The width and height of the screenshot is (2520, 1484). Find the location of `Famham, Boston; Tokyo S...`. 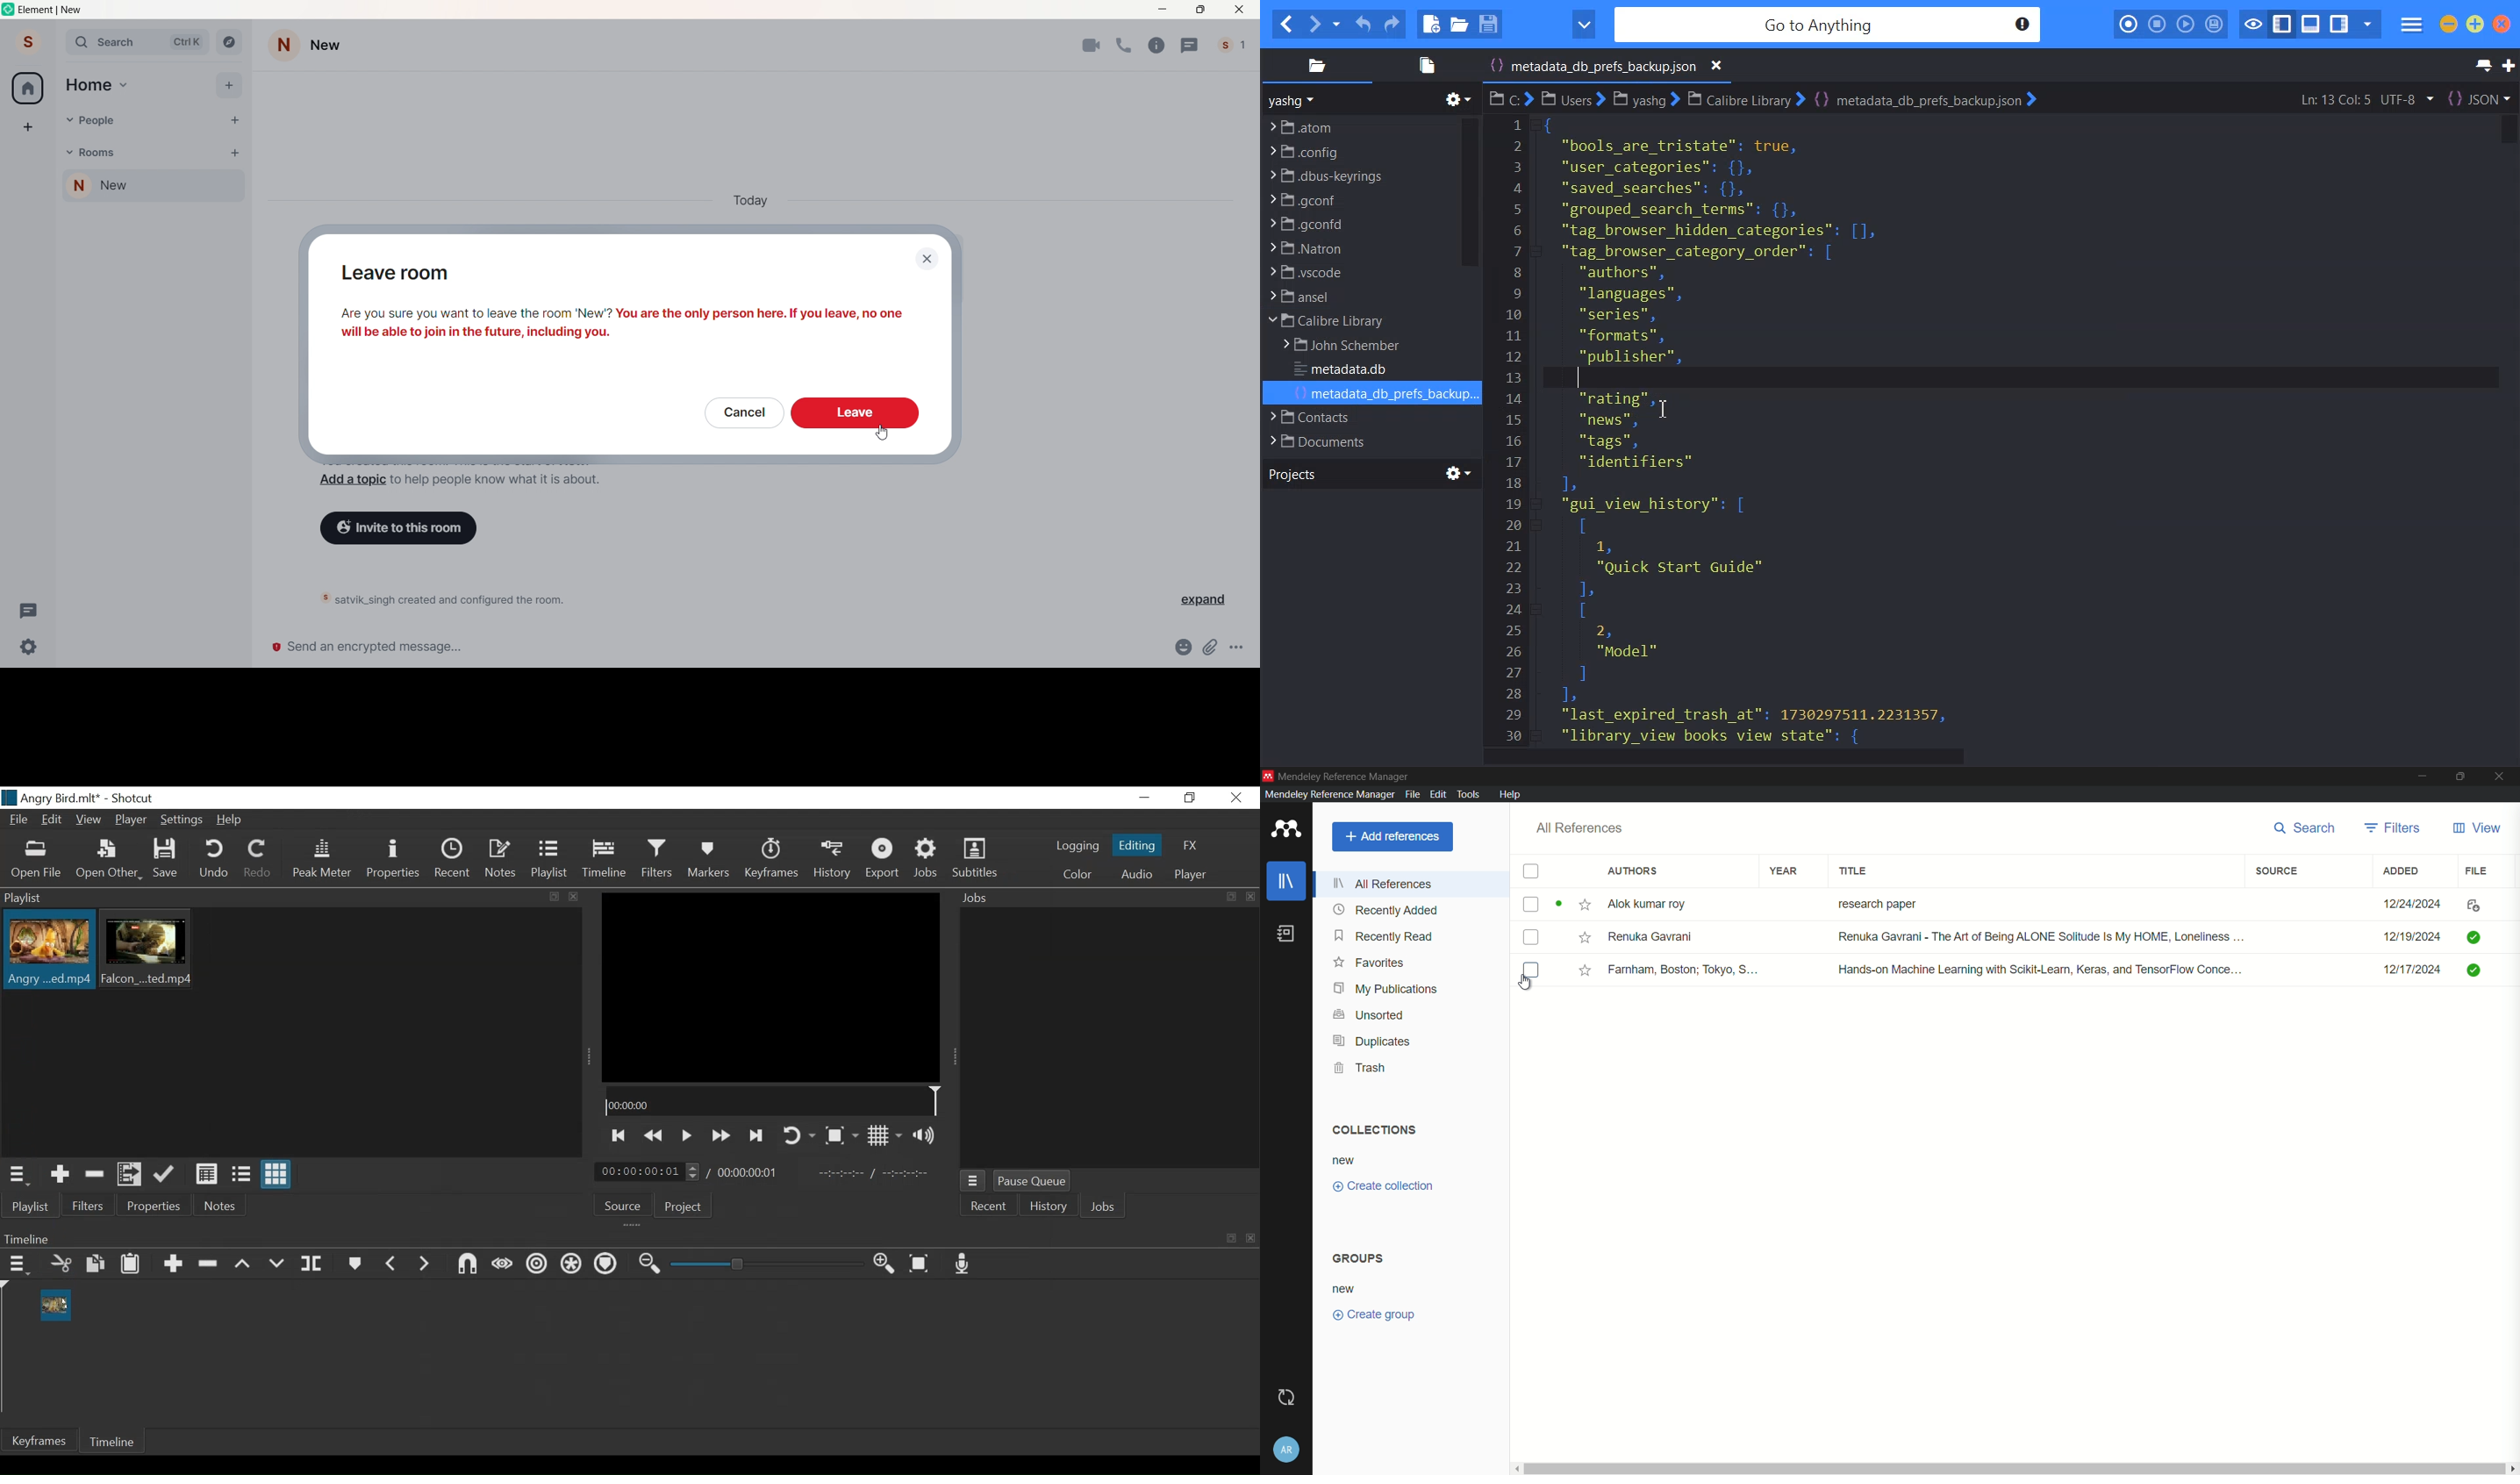

Famham, Boston; Tokyo S... is located at coordinates (1686, 970).